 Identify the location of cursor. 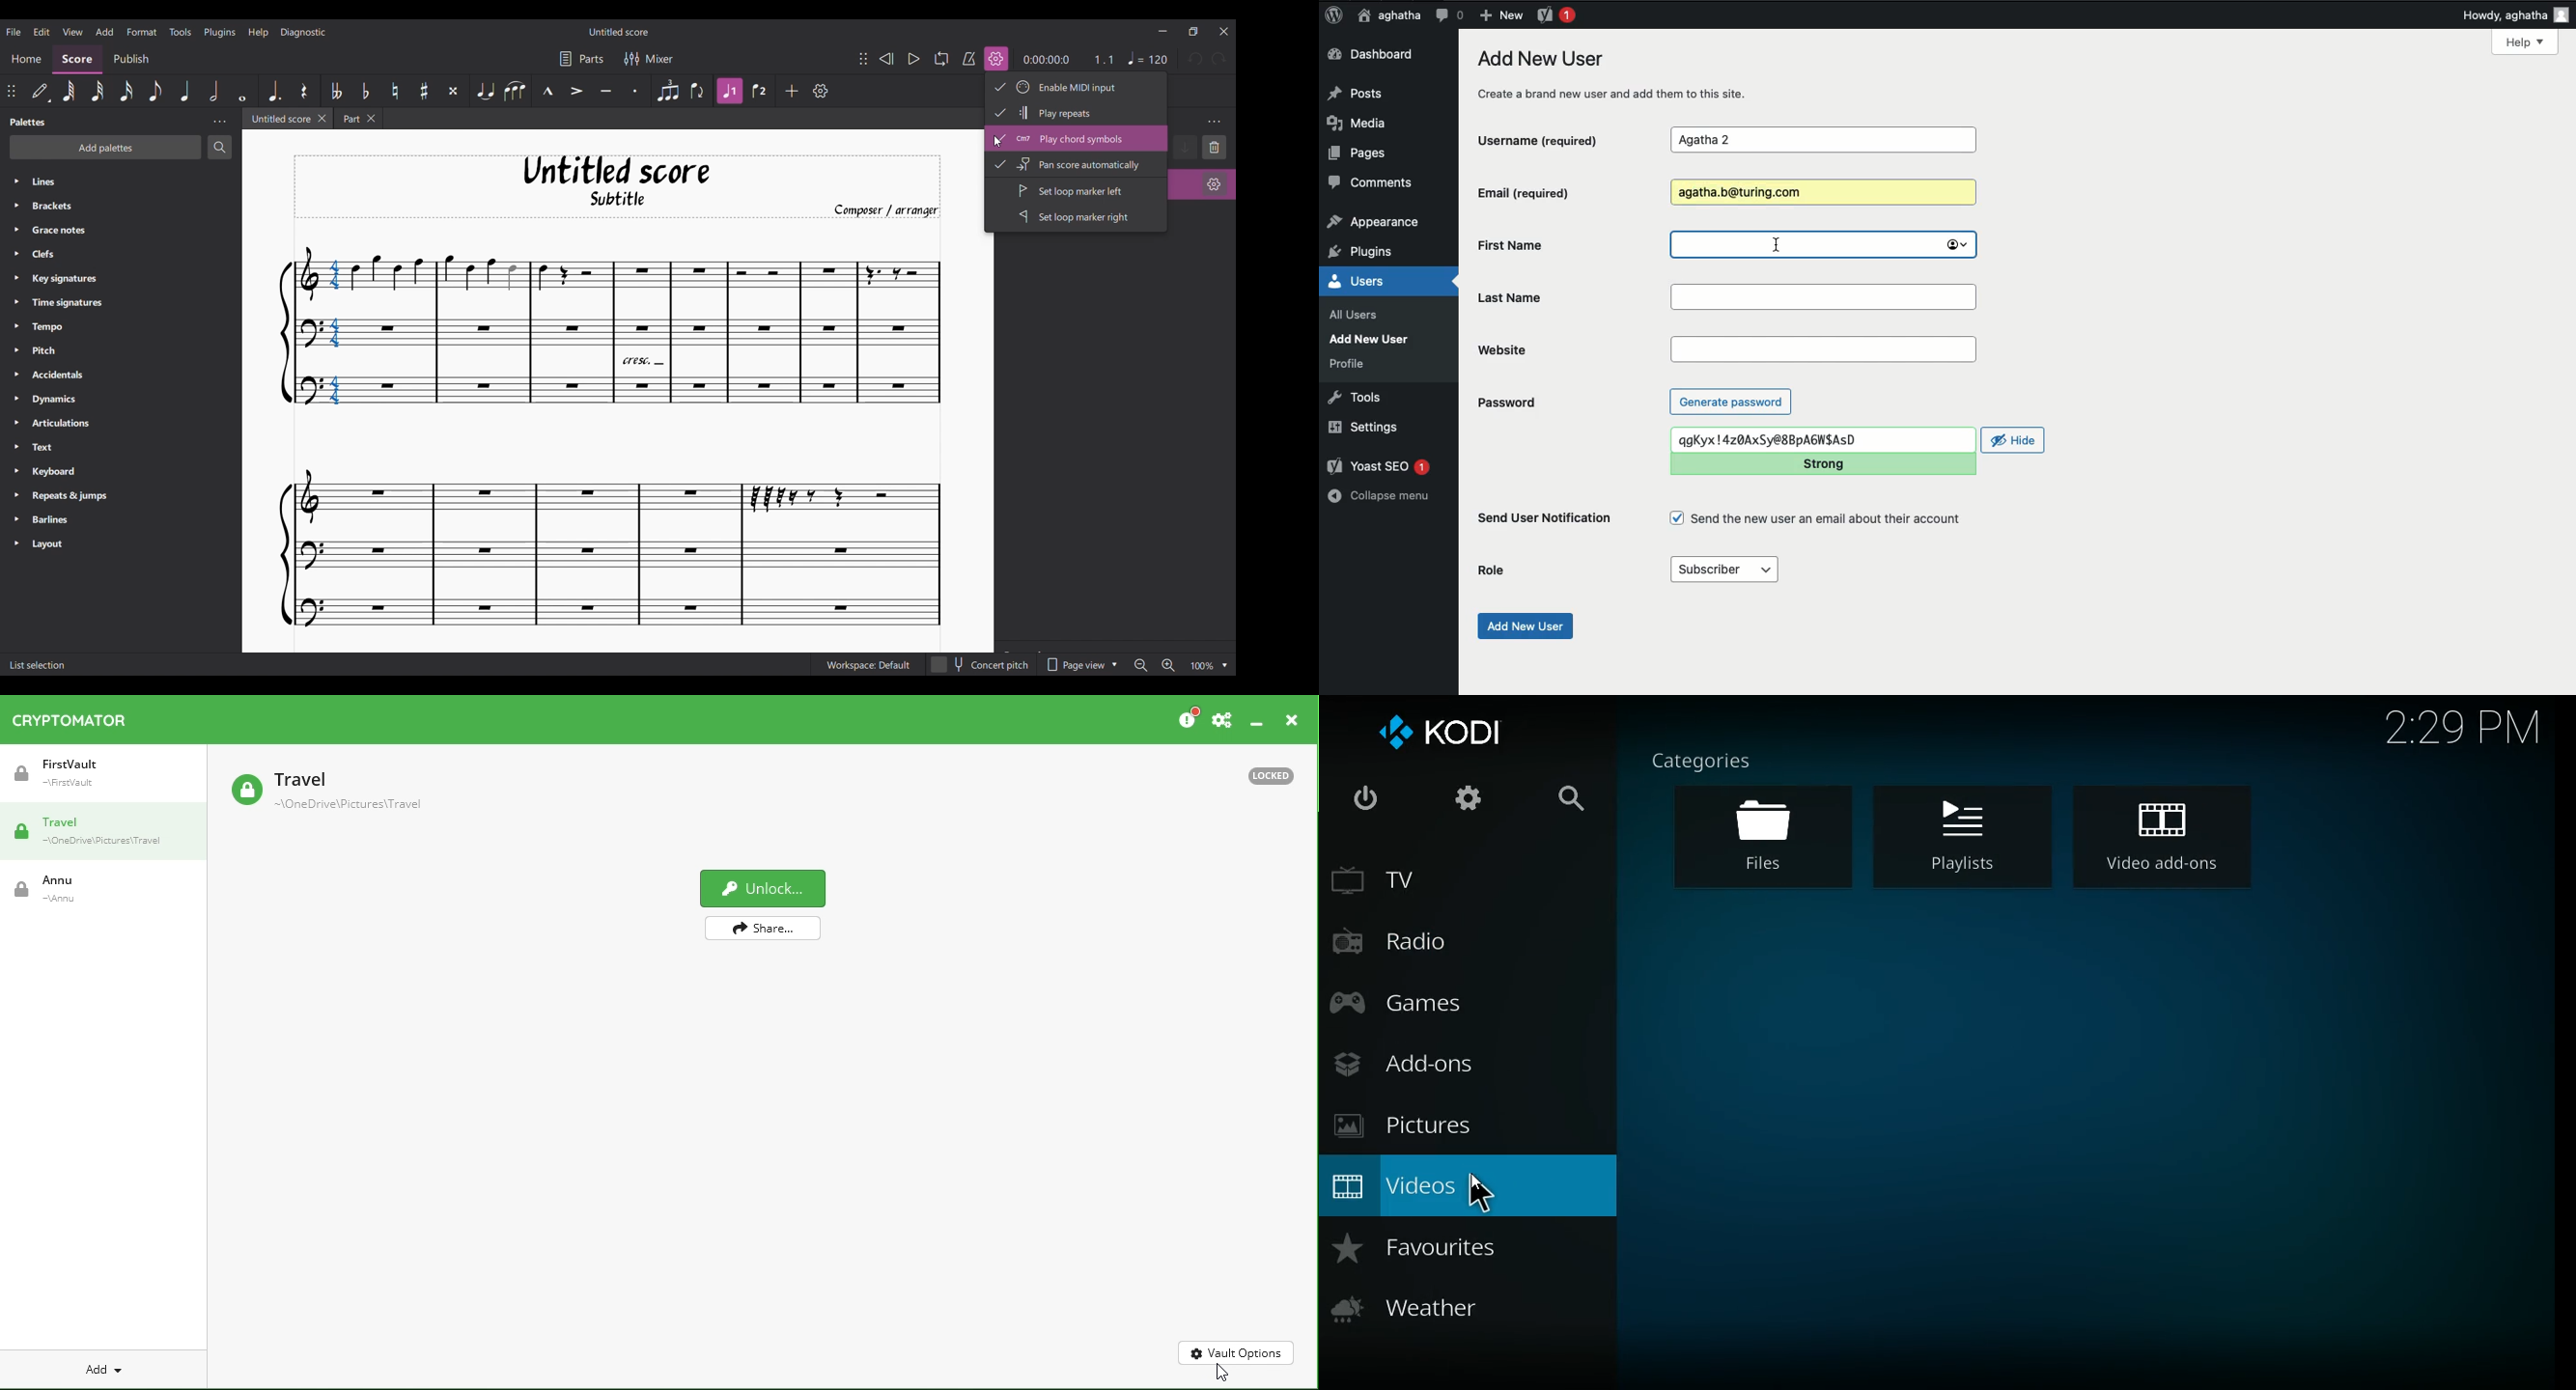
(1481, 1193).